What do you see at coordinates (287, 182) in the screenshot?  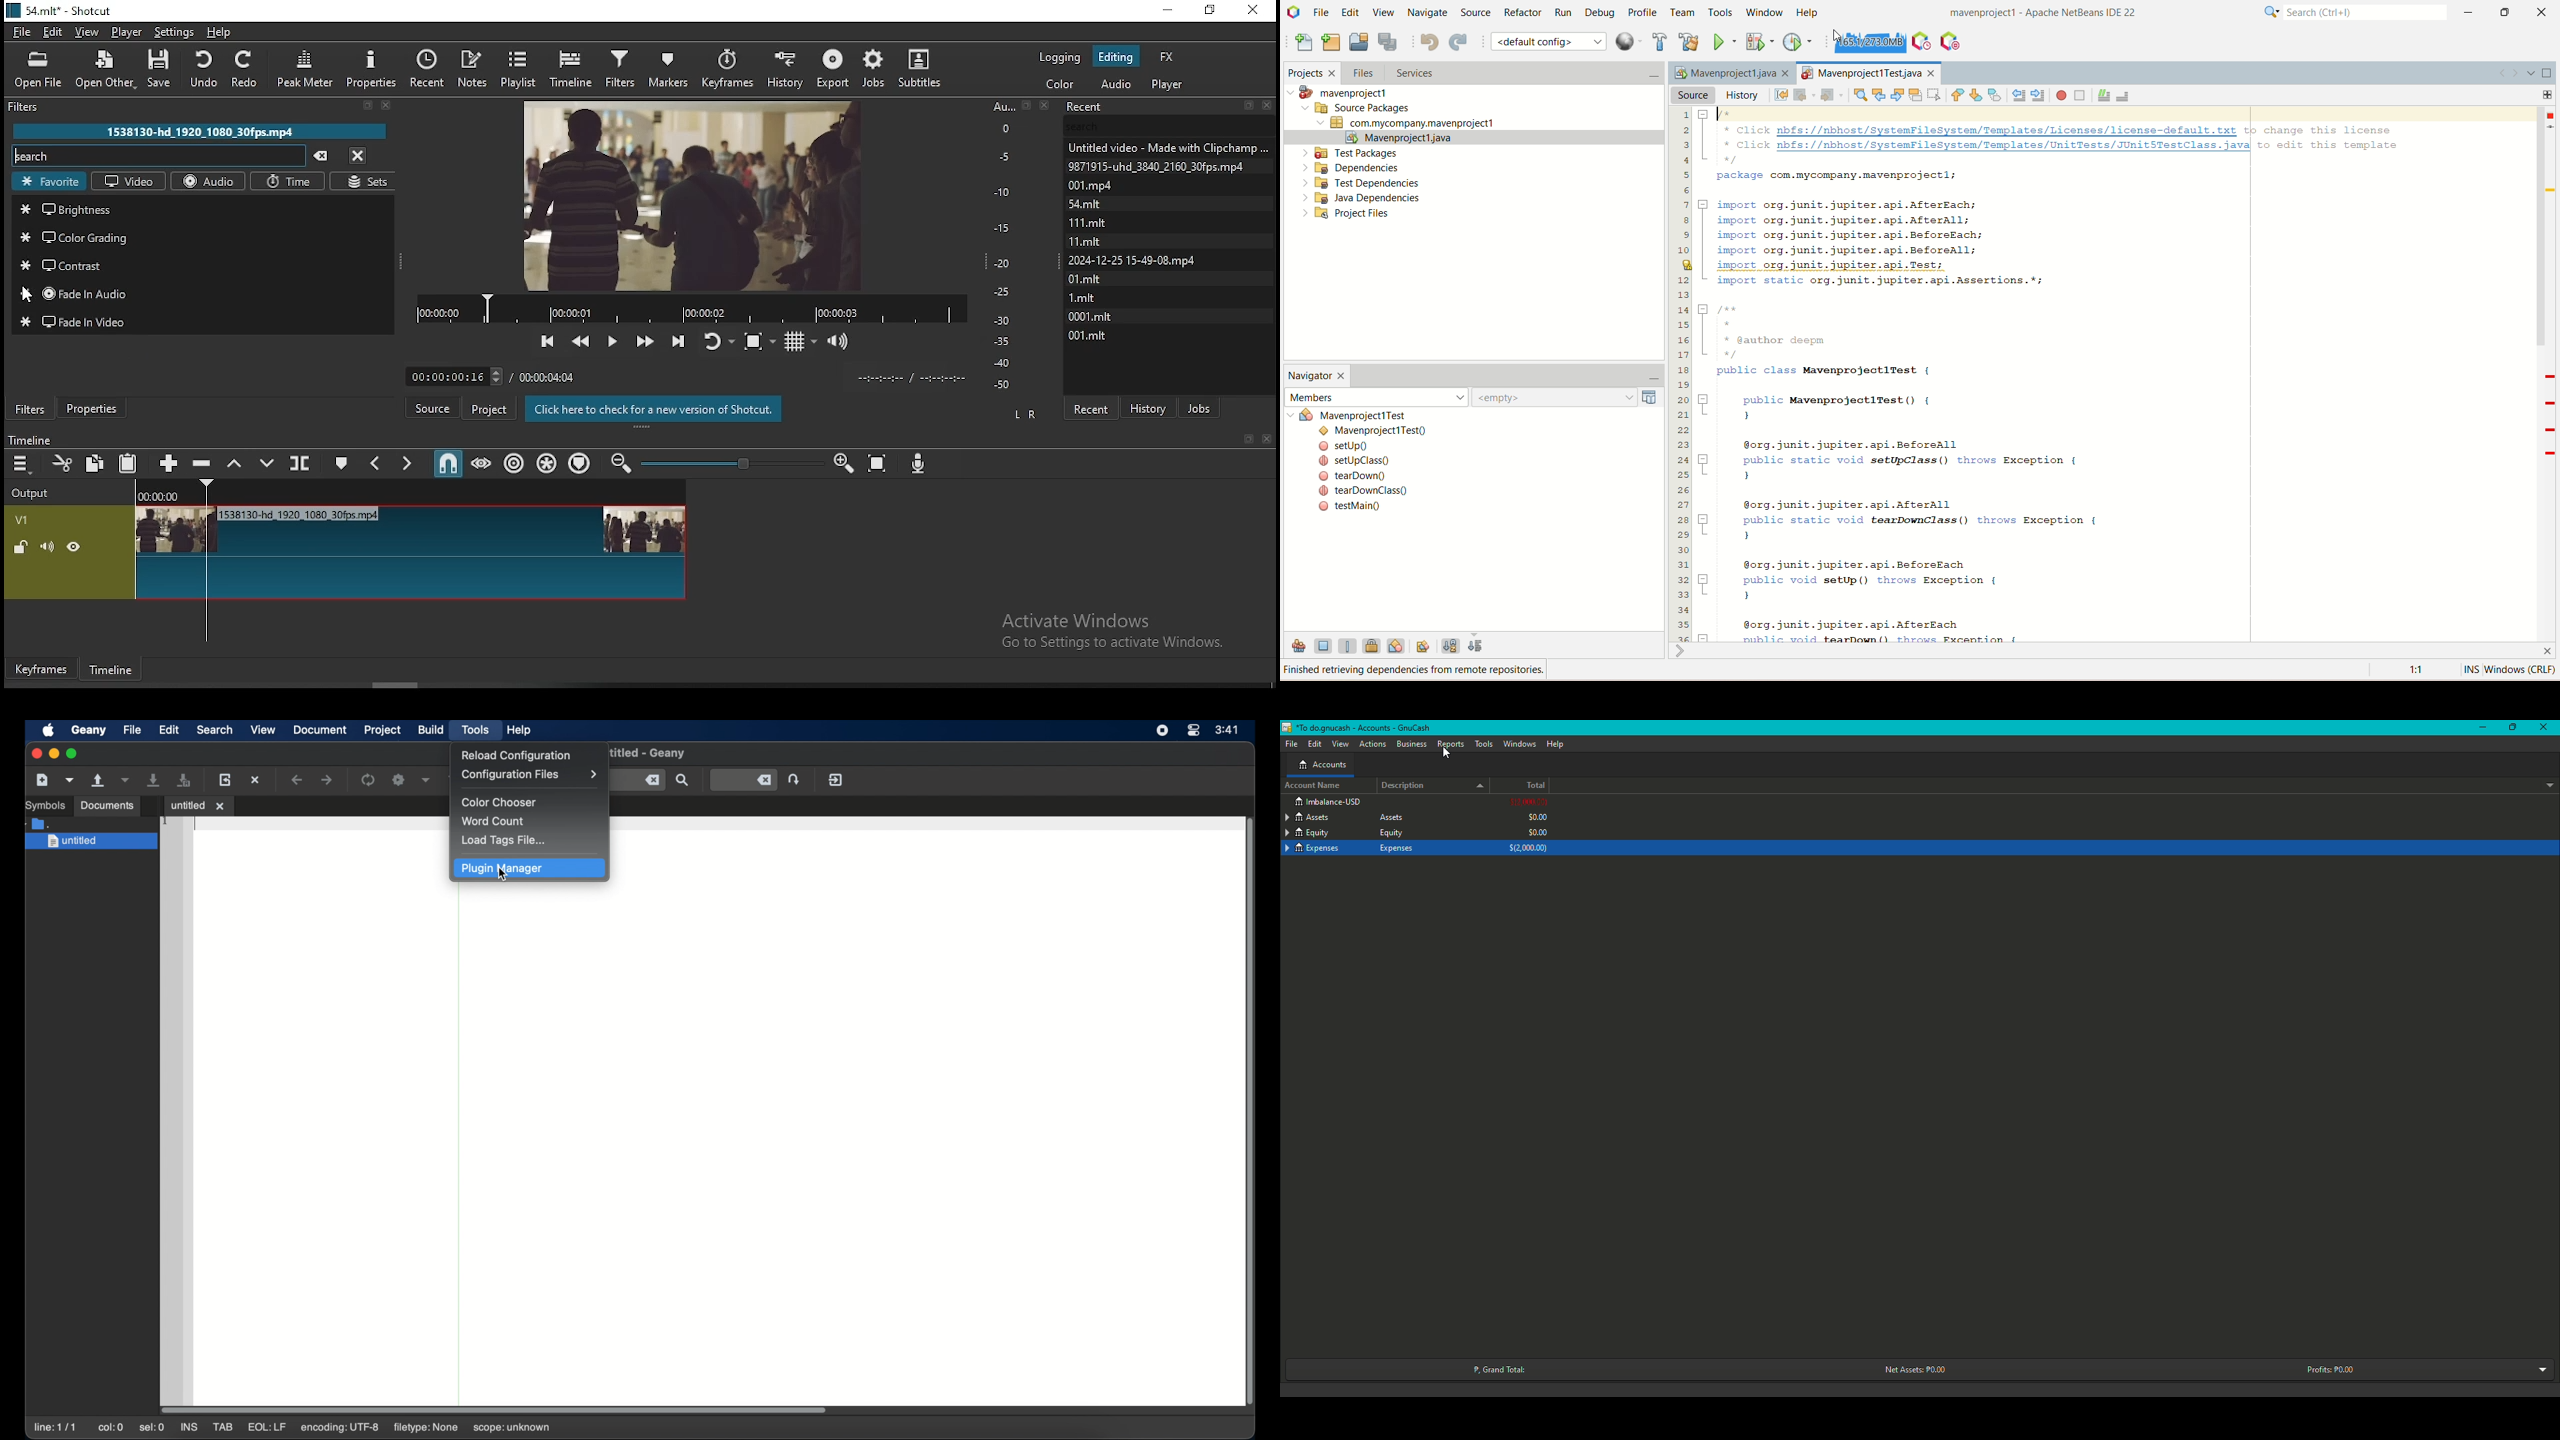 I see `time` at bounding box center [287, 182].